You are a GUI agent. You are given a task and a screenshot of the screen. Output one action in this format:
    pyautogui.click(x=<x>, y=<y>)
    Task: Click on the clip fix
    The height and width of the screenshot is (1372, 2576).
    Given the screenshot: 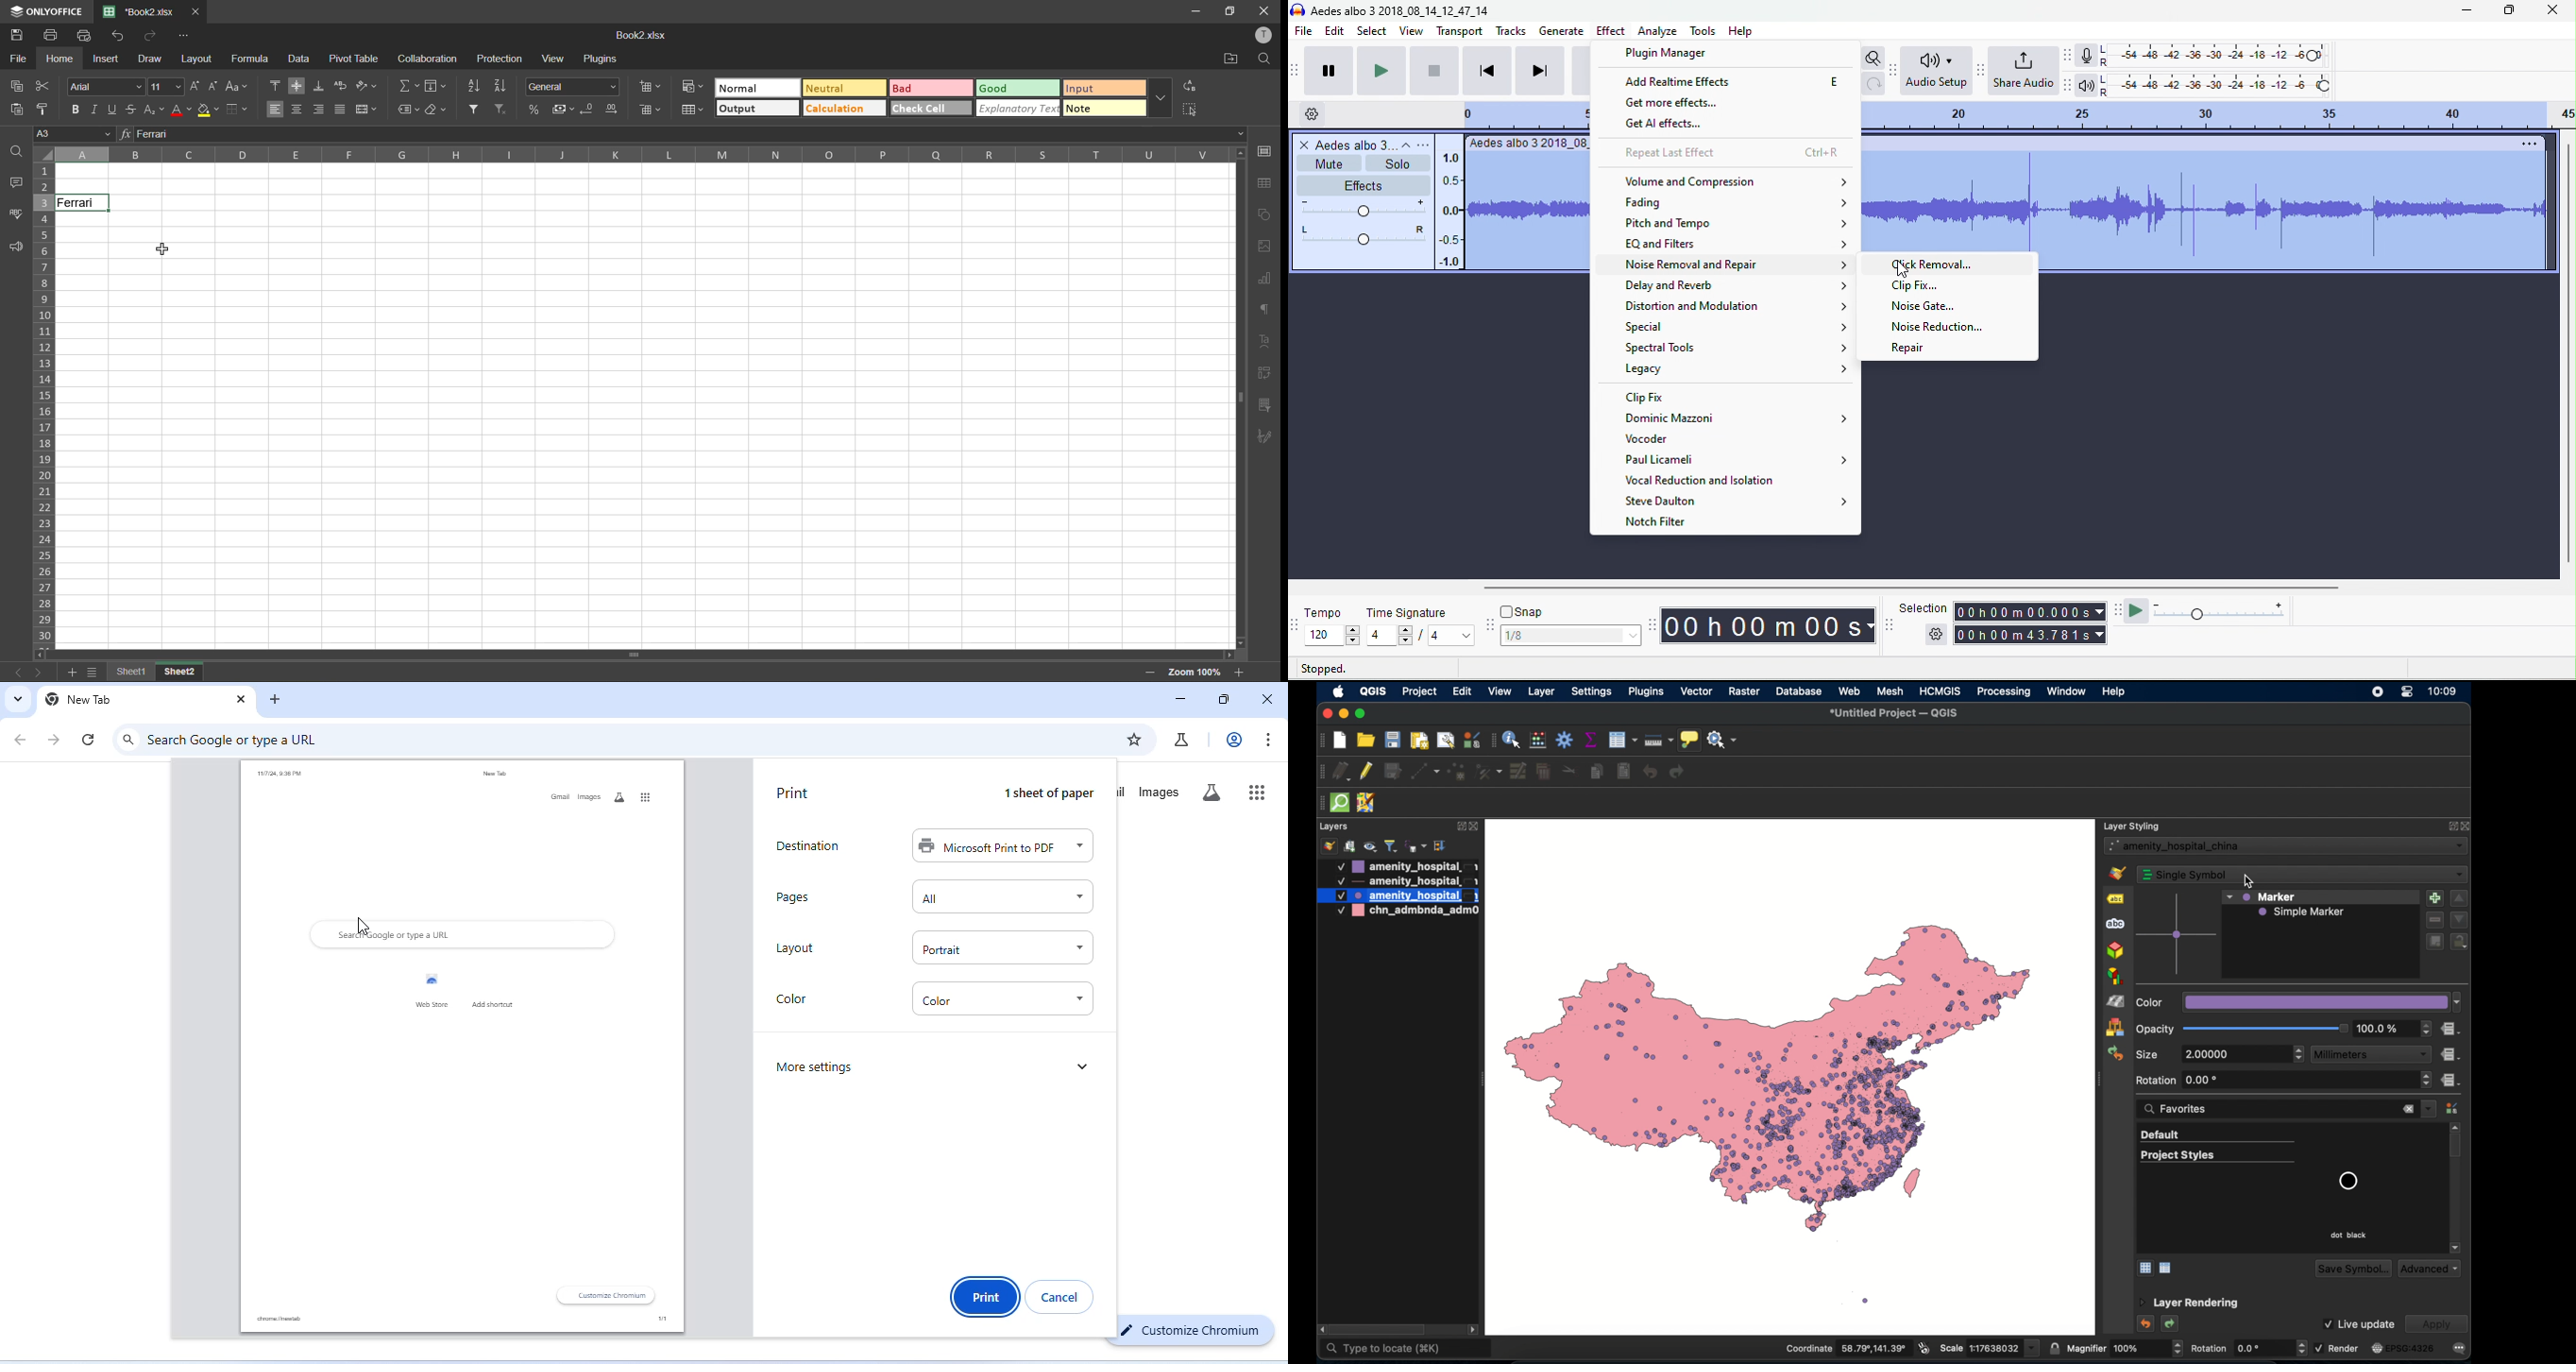 What is the action you would take?
    pyautogui.click(x=1646, y=397)
    